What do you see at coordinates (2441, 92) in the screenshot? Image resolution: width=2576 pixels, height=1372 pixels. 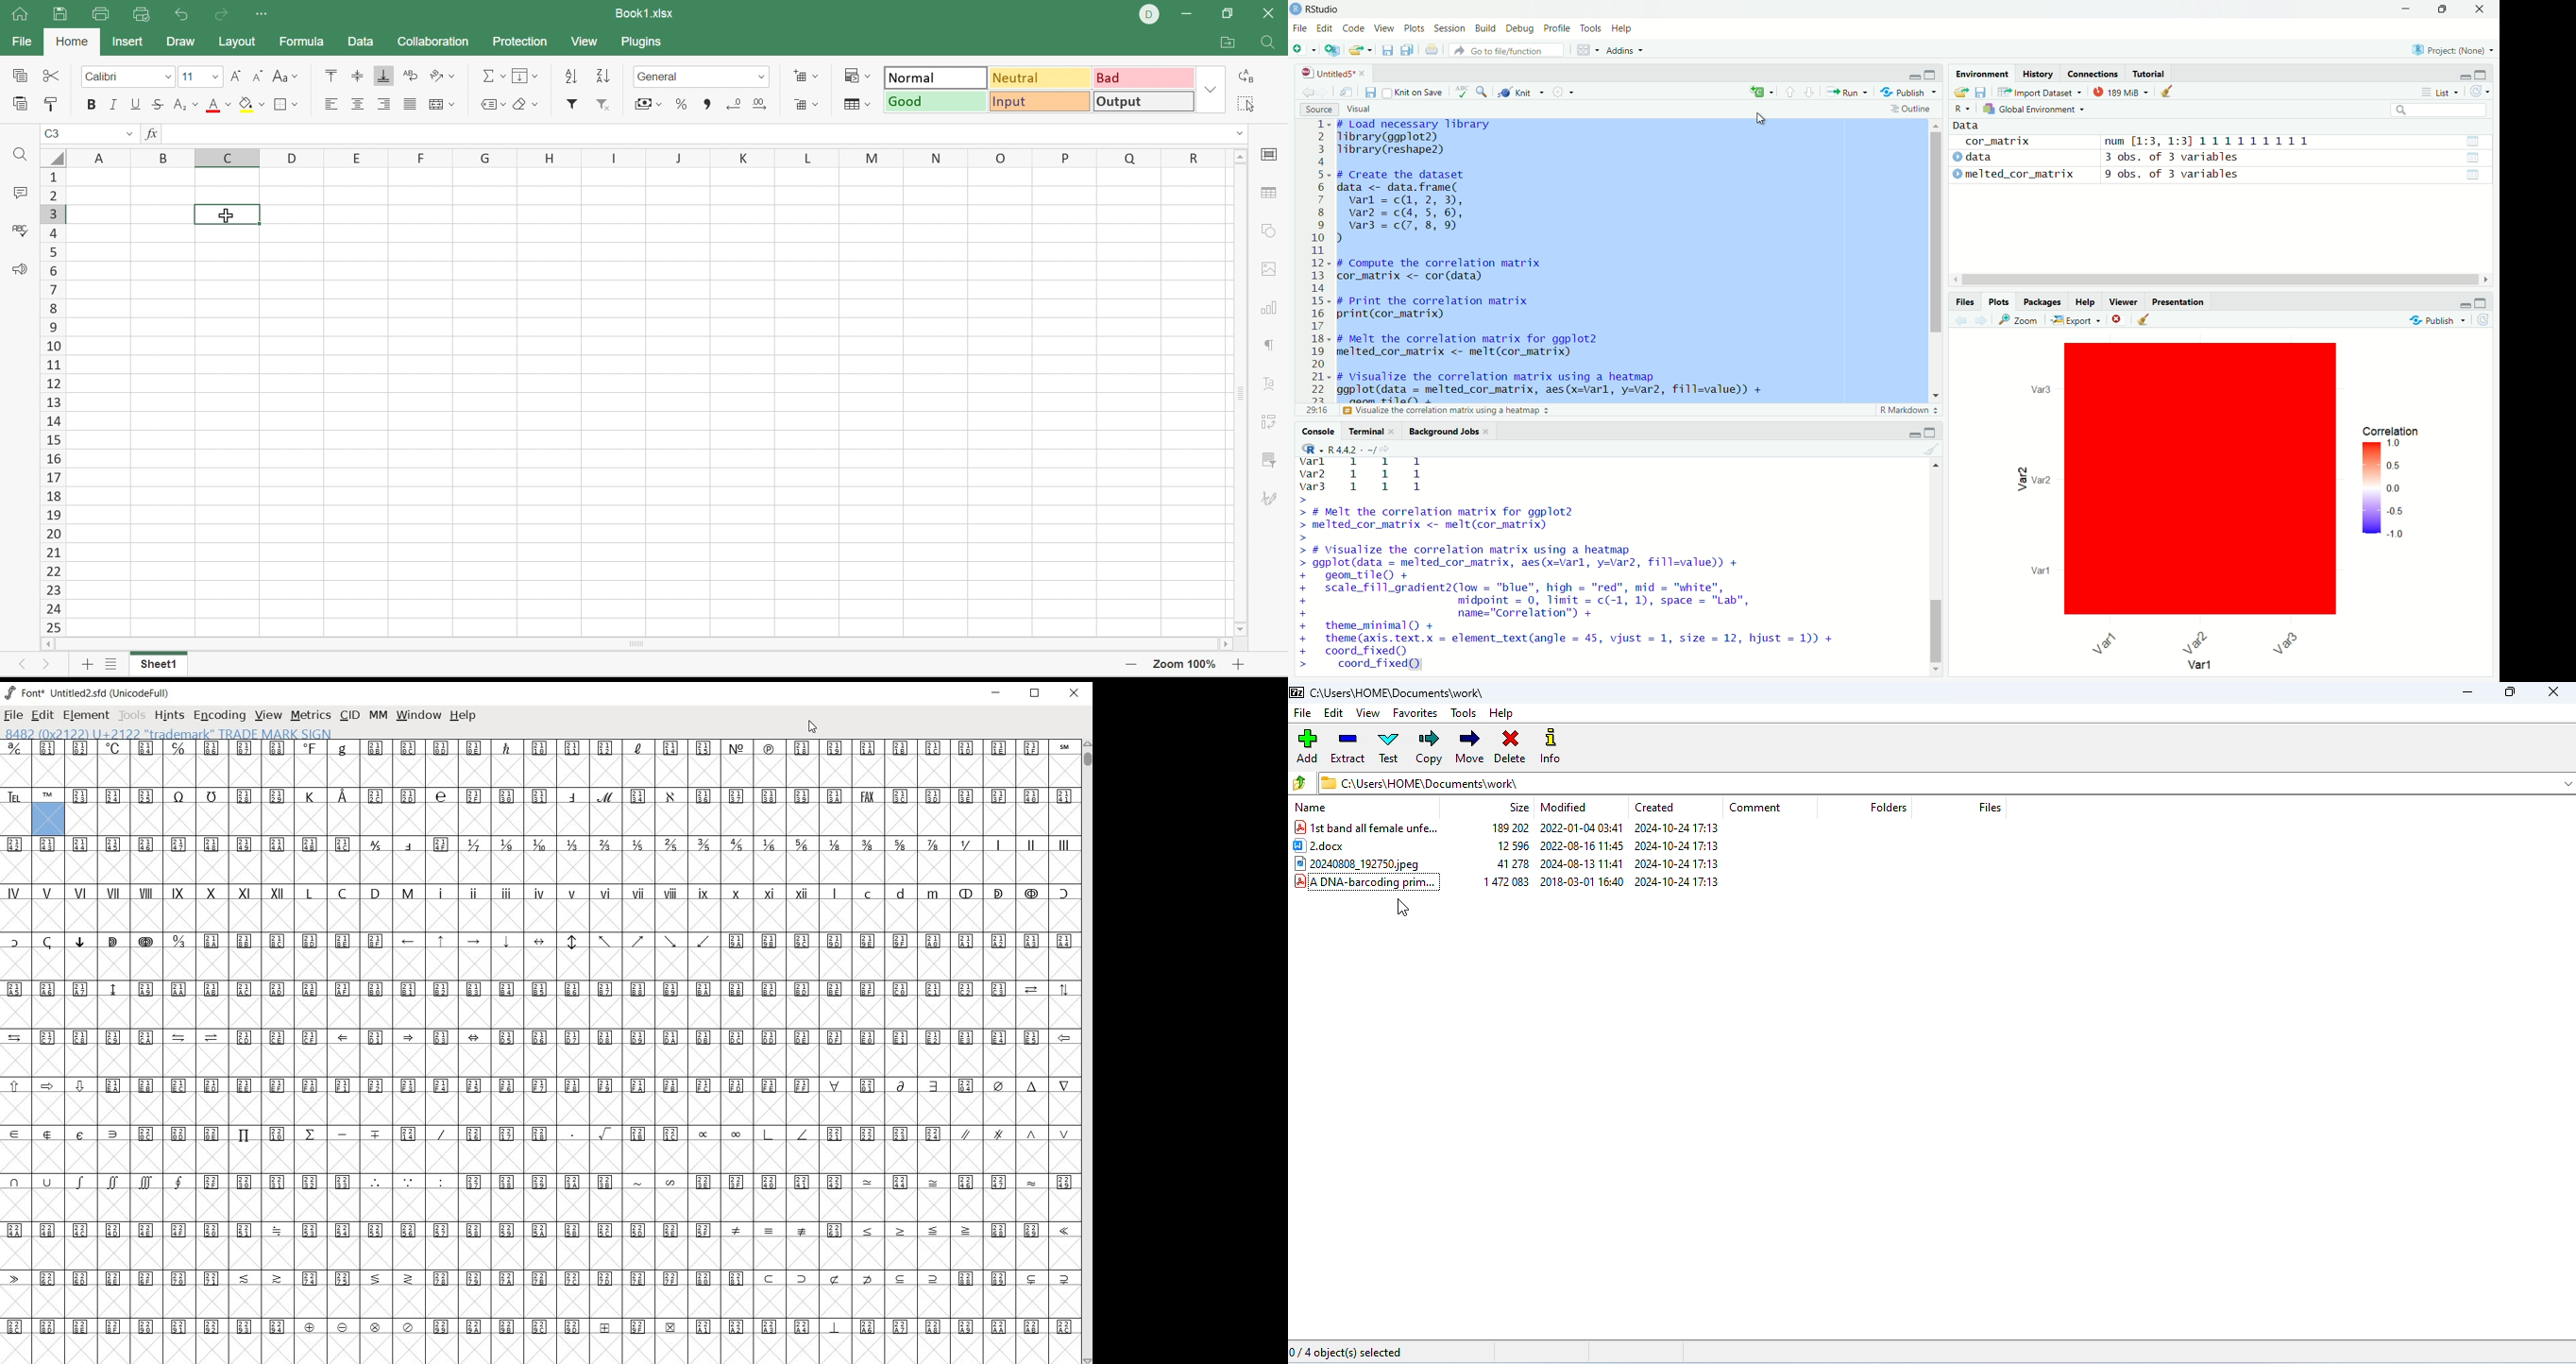 I see `list` at bounding box center [2441, 92].